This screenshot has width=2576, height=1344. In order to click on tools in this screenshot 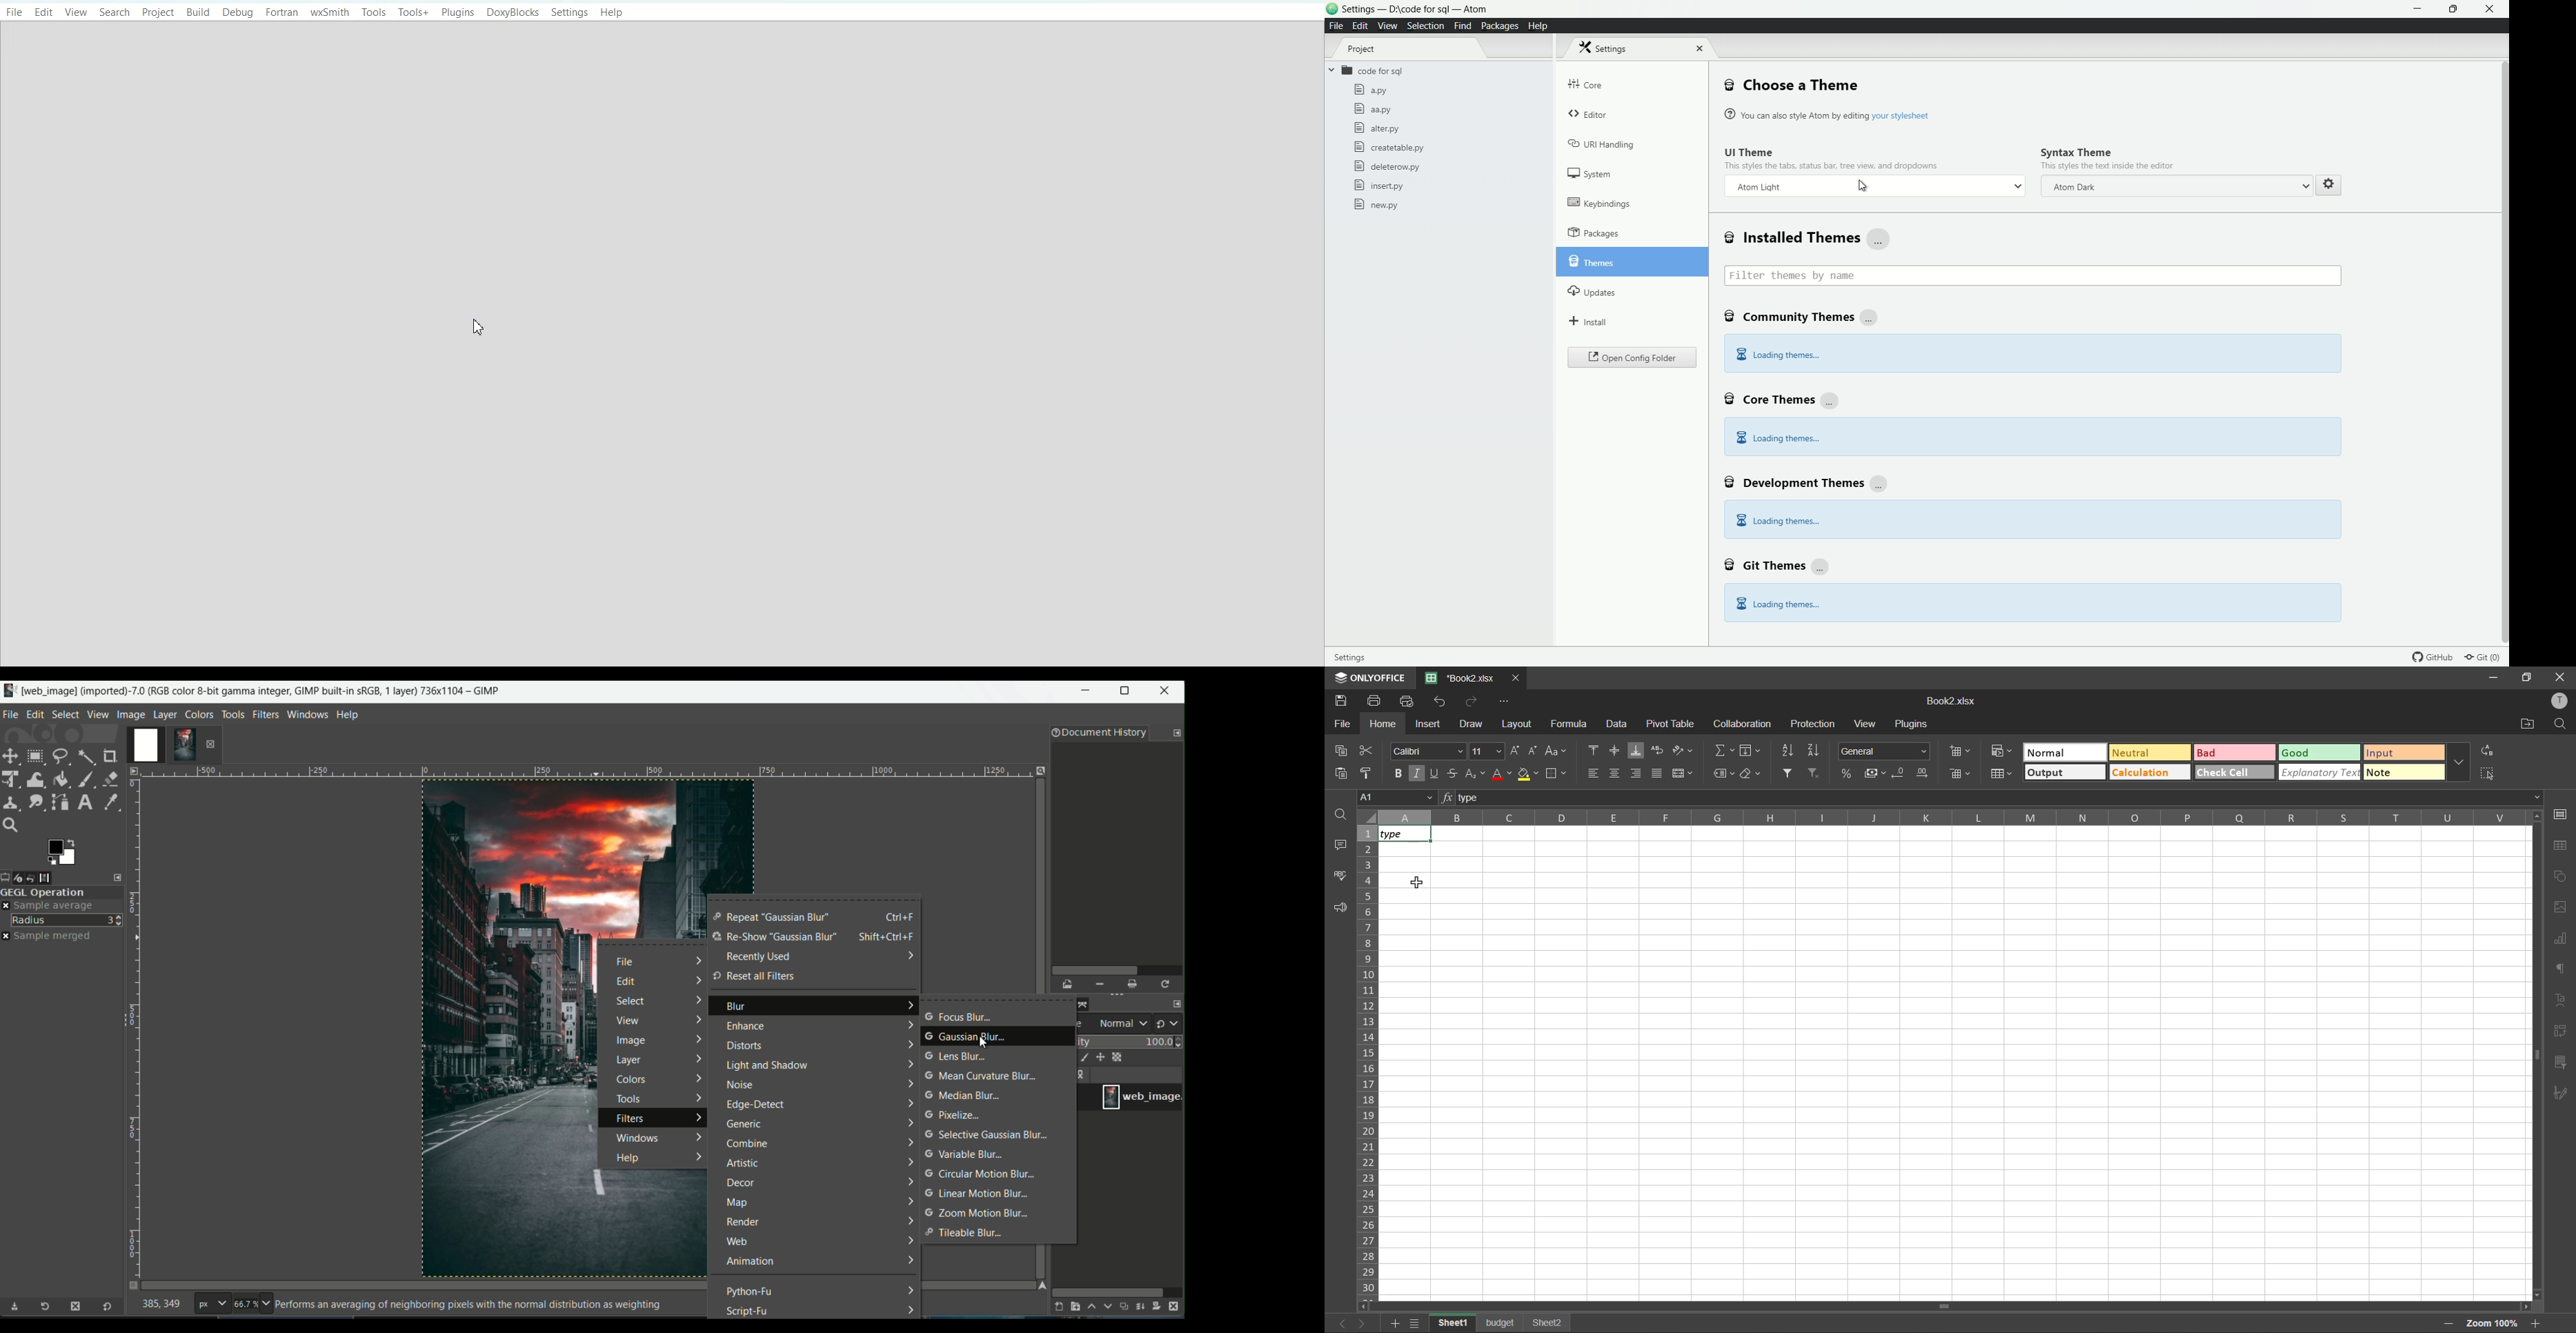, I will do `click(628, 1098)`.